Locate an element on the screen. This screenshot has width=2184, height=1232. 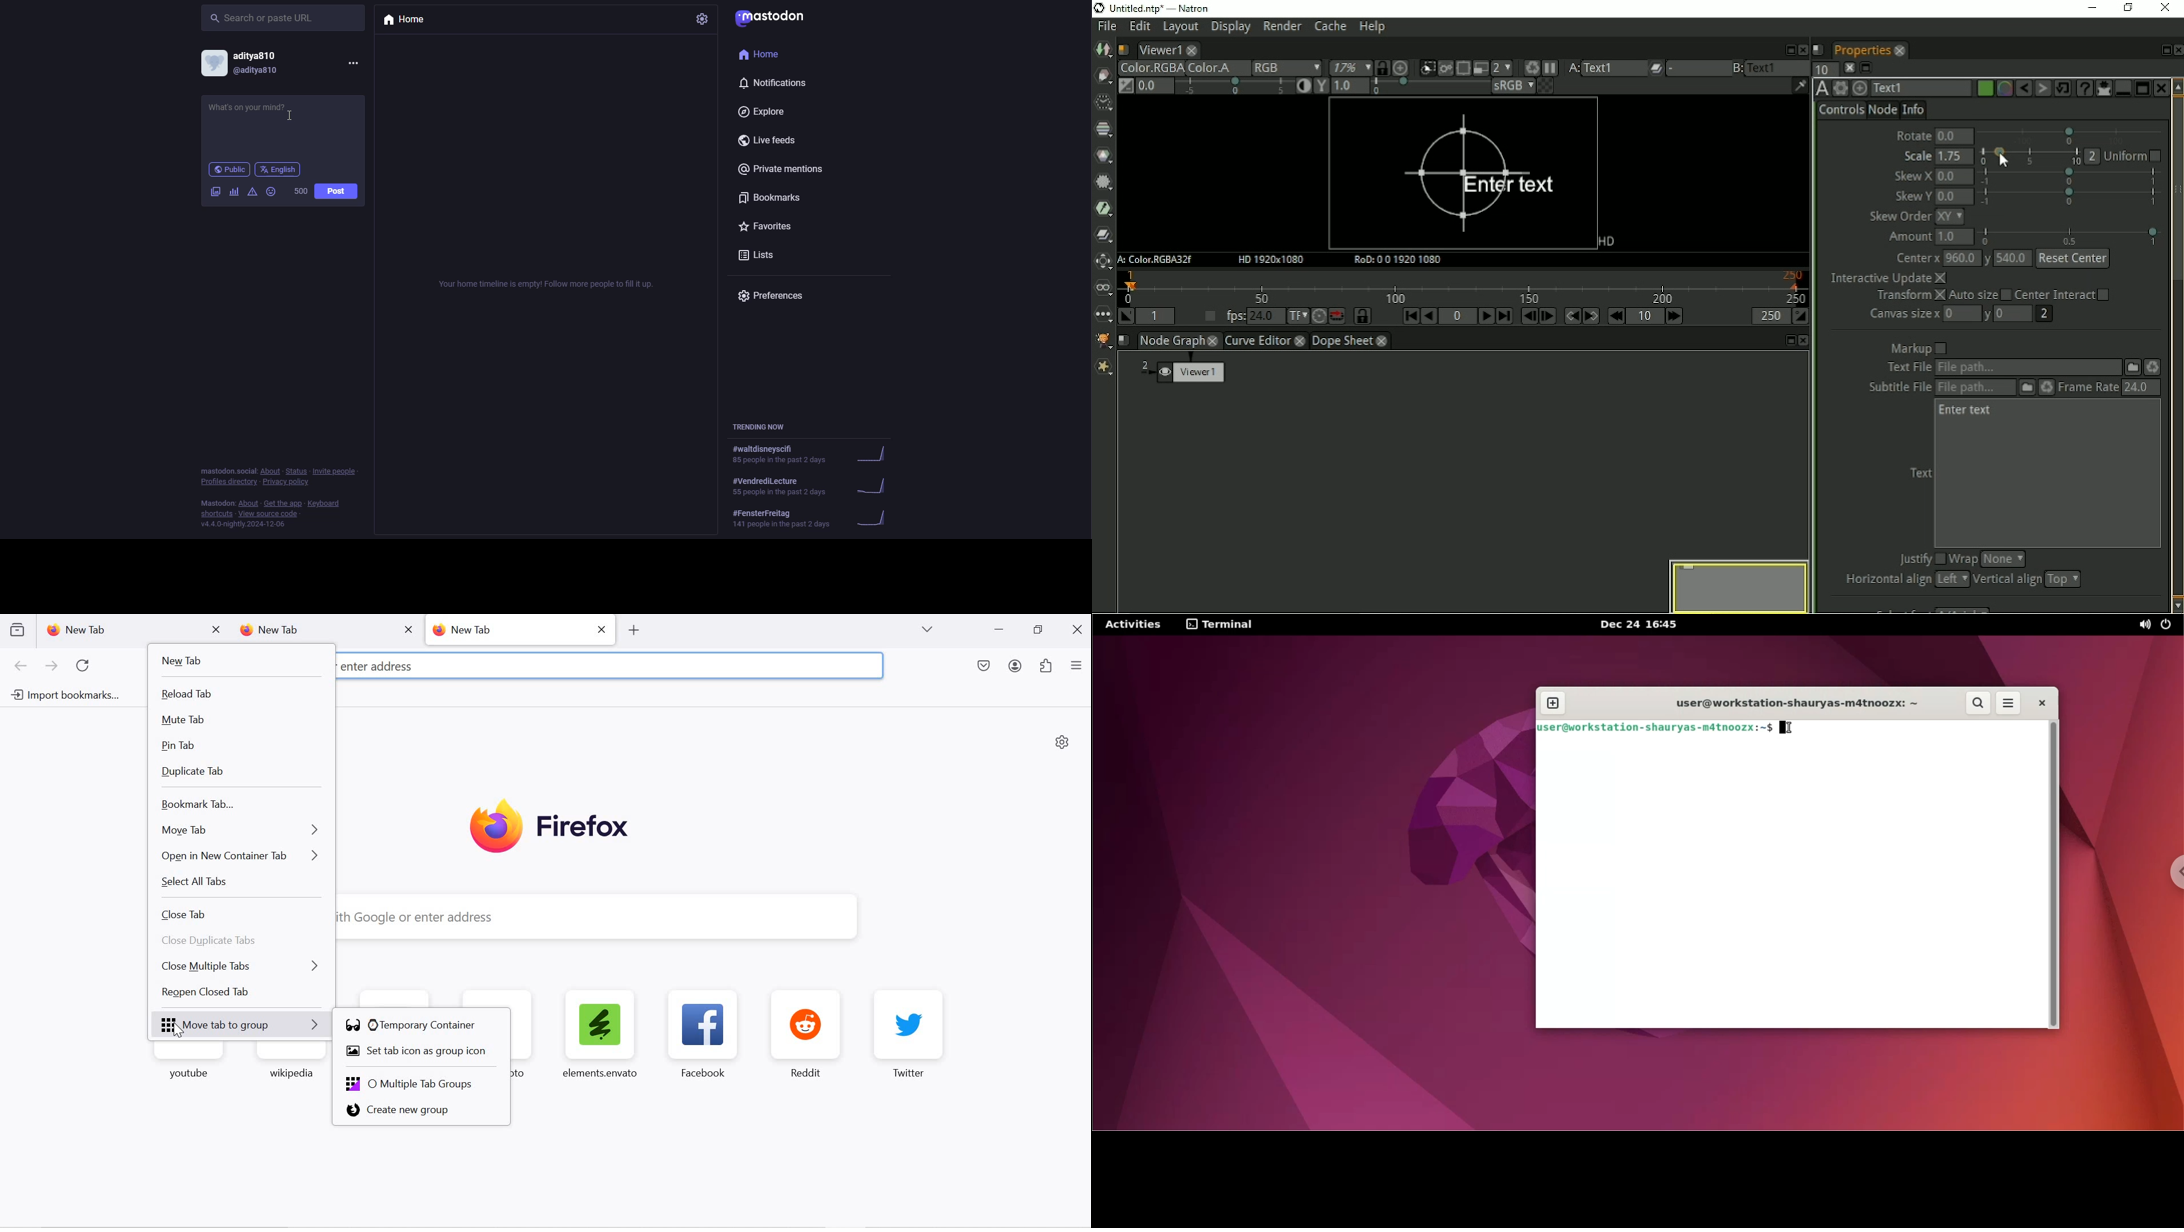
duplicate tab is located at coordinates (240, 773).